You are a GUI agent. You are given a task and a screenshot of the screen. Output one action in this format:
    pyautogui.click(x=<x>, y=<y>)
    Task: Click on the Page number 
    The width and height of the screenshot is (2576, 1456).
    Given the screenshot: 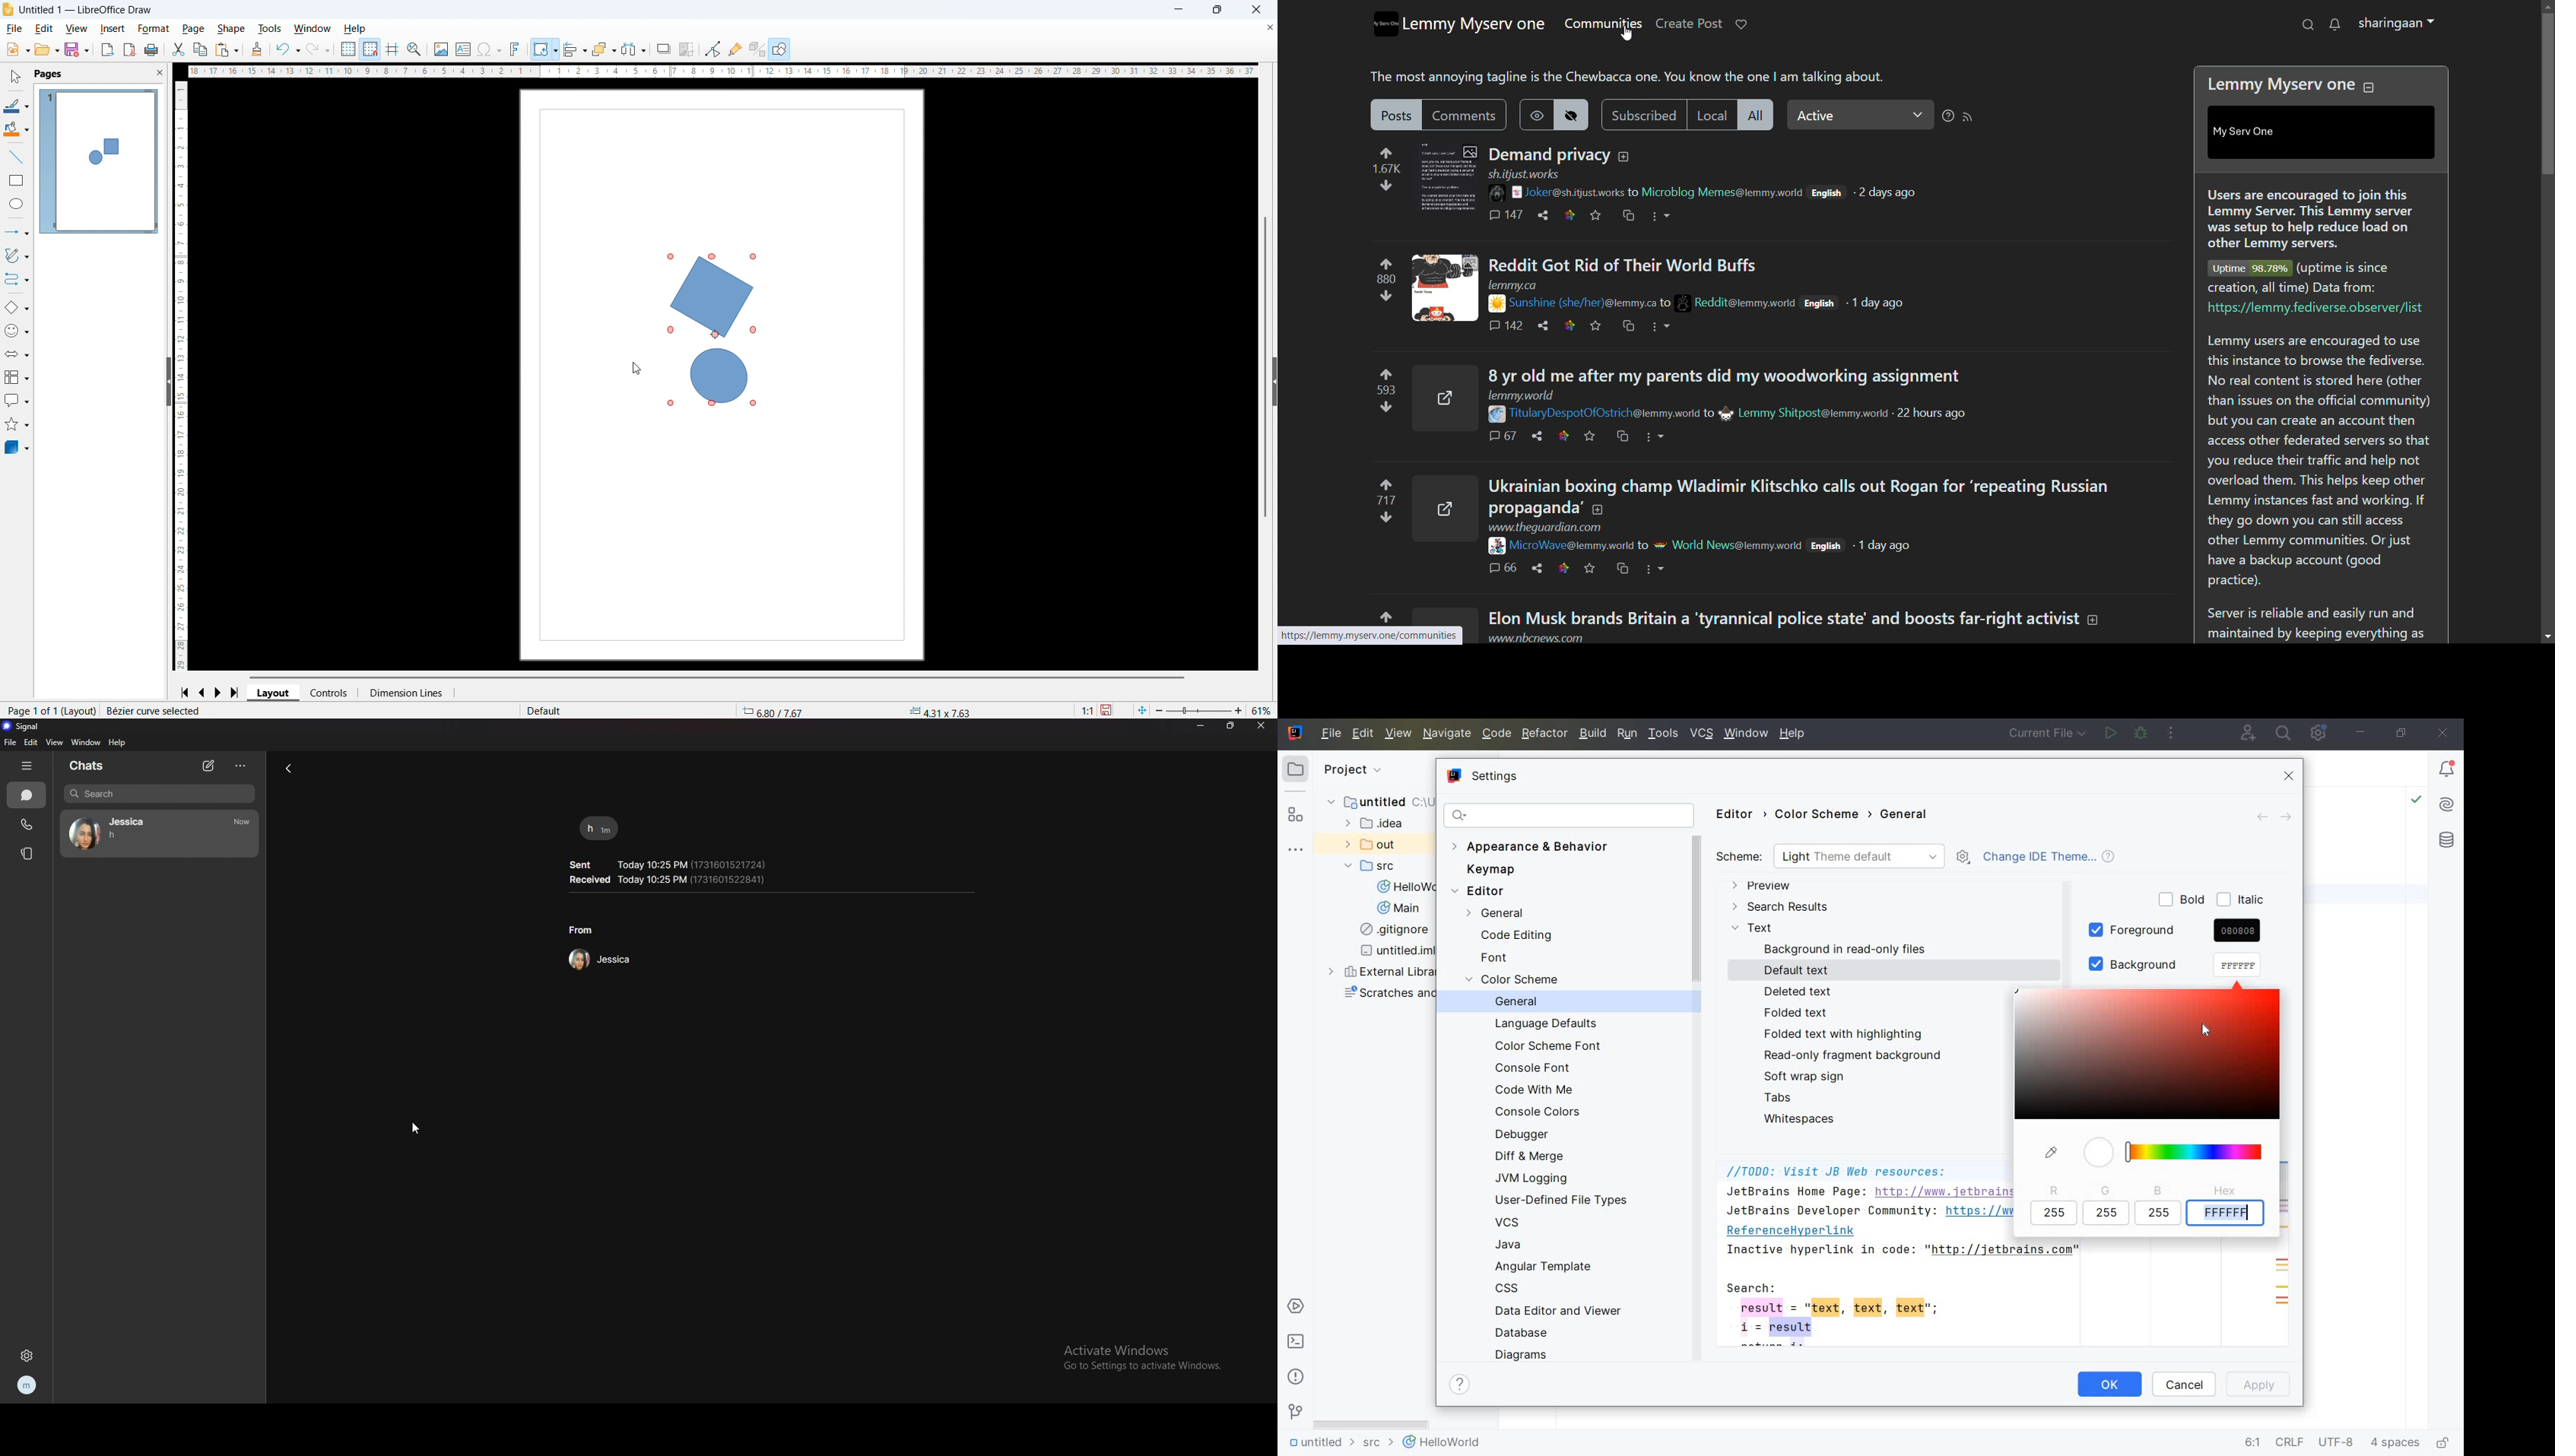 What is the action you would take?
    pyautogui.click(x=51, y=711)
    